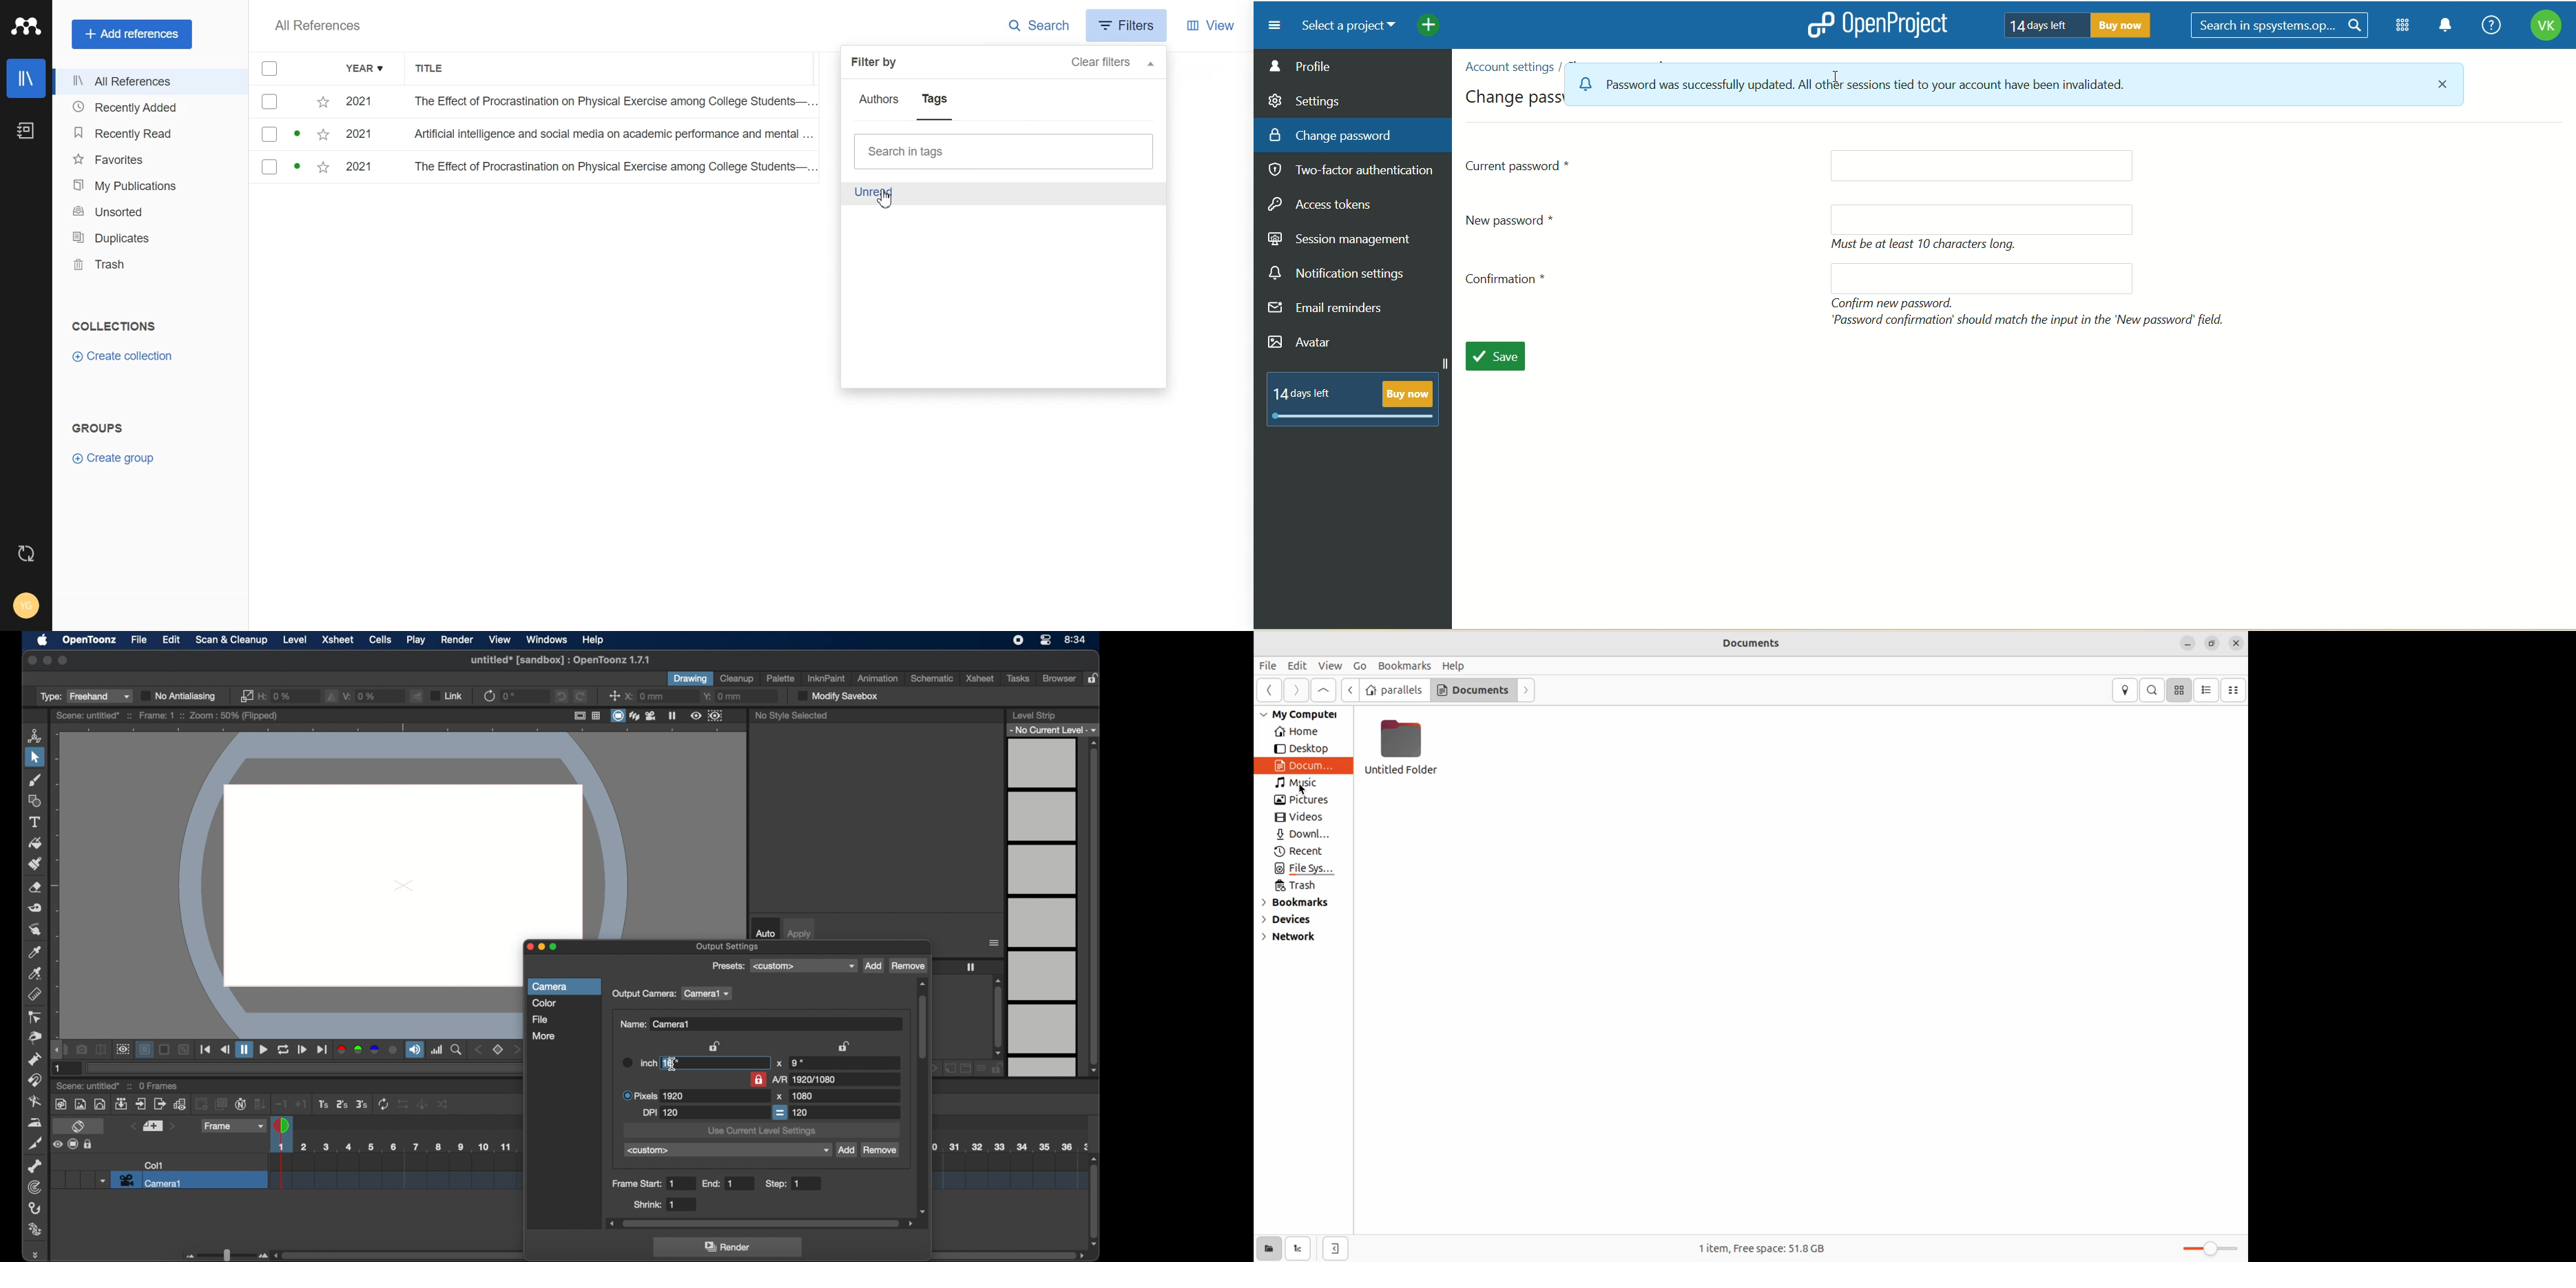  What do you see at coordinates (363, 1103) in the screenshot?
I see `` at bounding box center [363, 1103].